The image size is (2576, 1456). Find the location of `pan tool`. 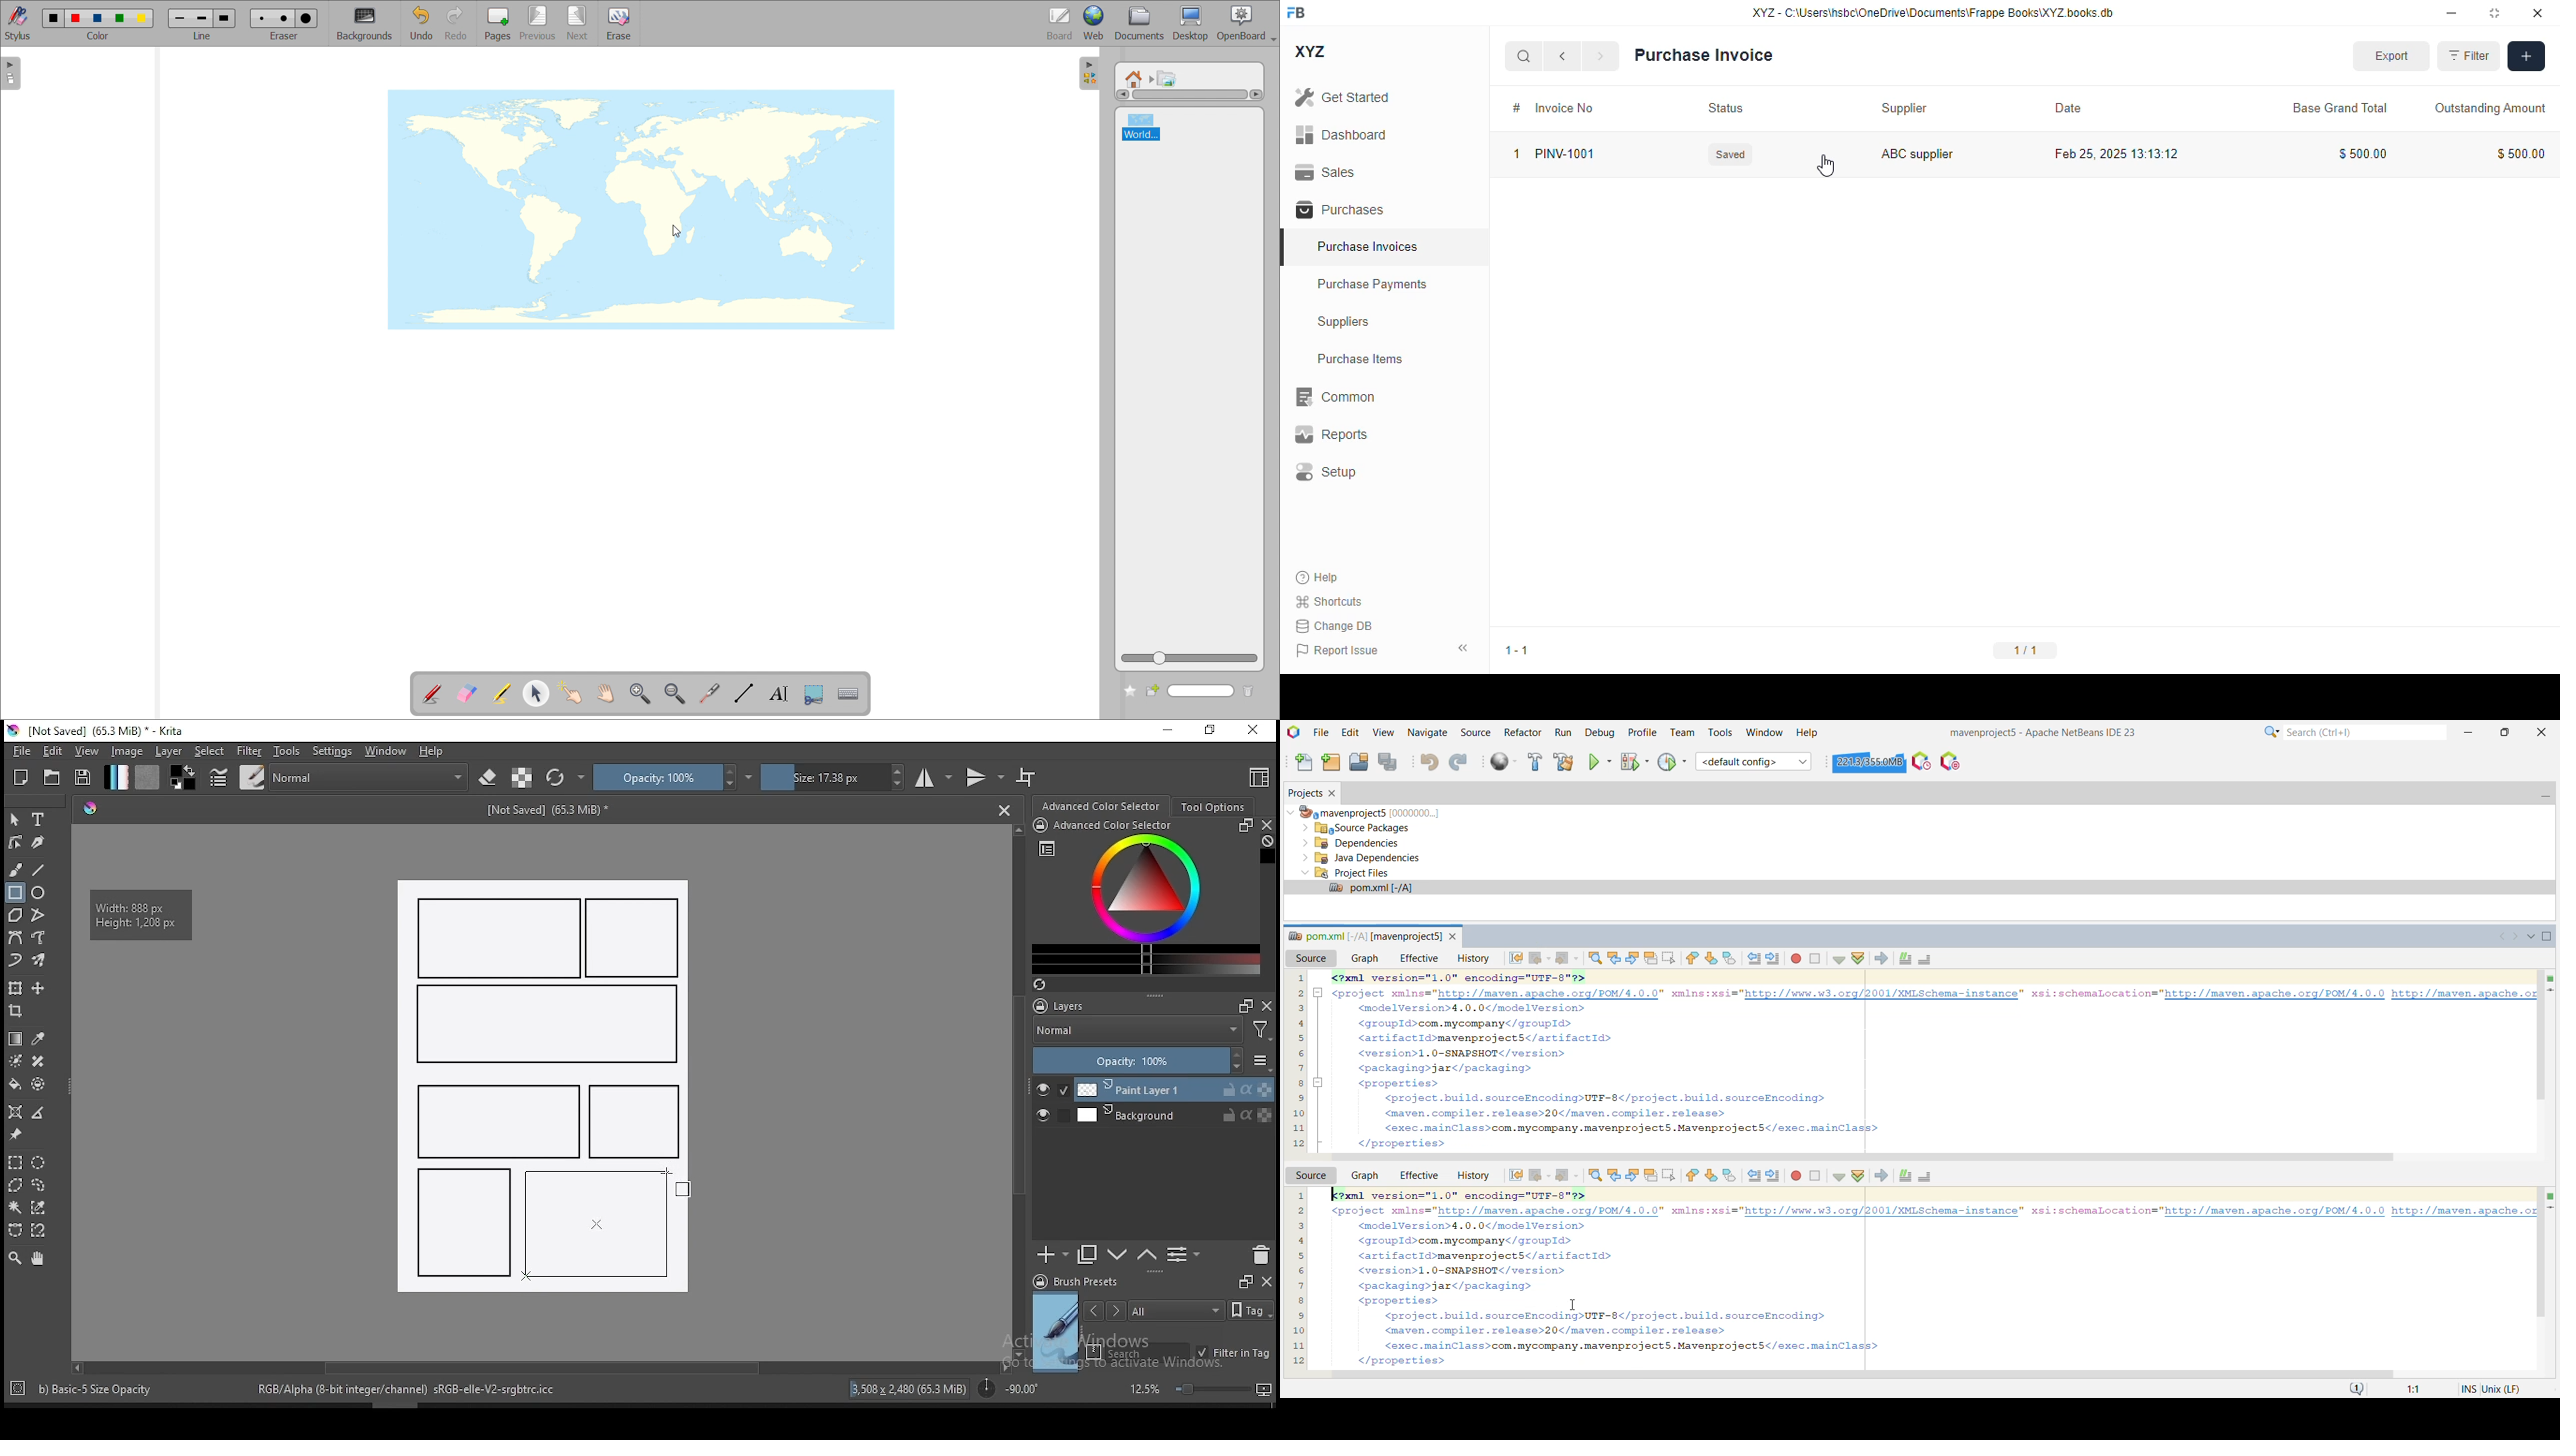

pan tool is located at coordinates (36, 1259).